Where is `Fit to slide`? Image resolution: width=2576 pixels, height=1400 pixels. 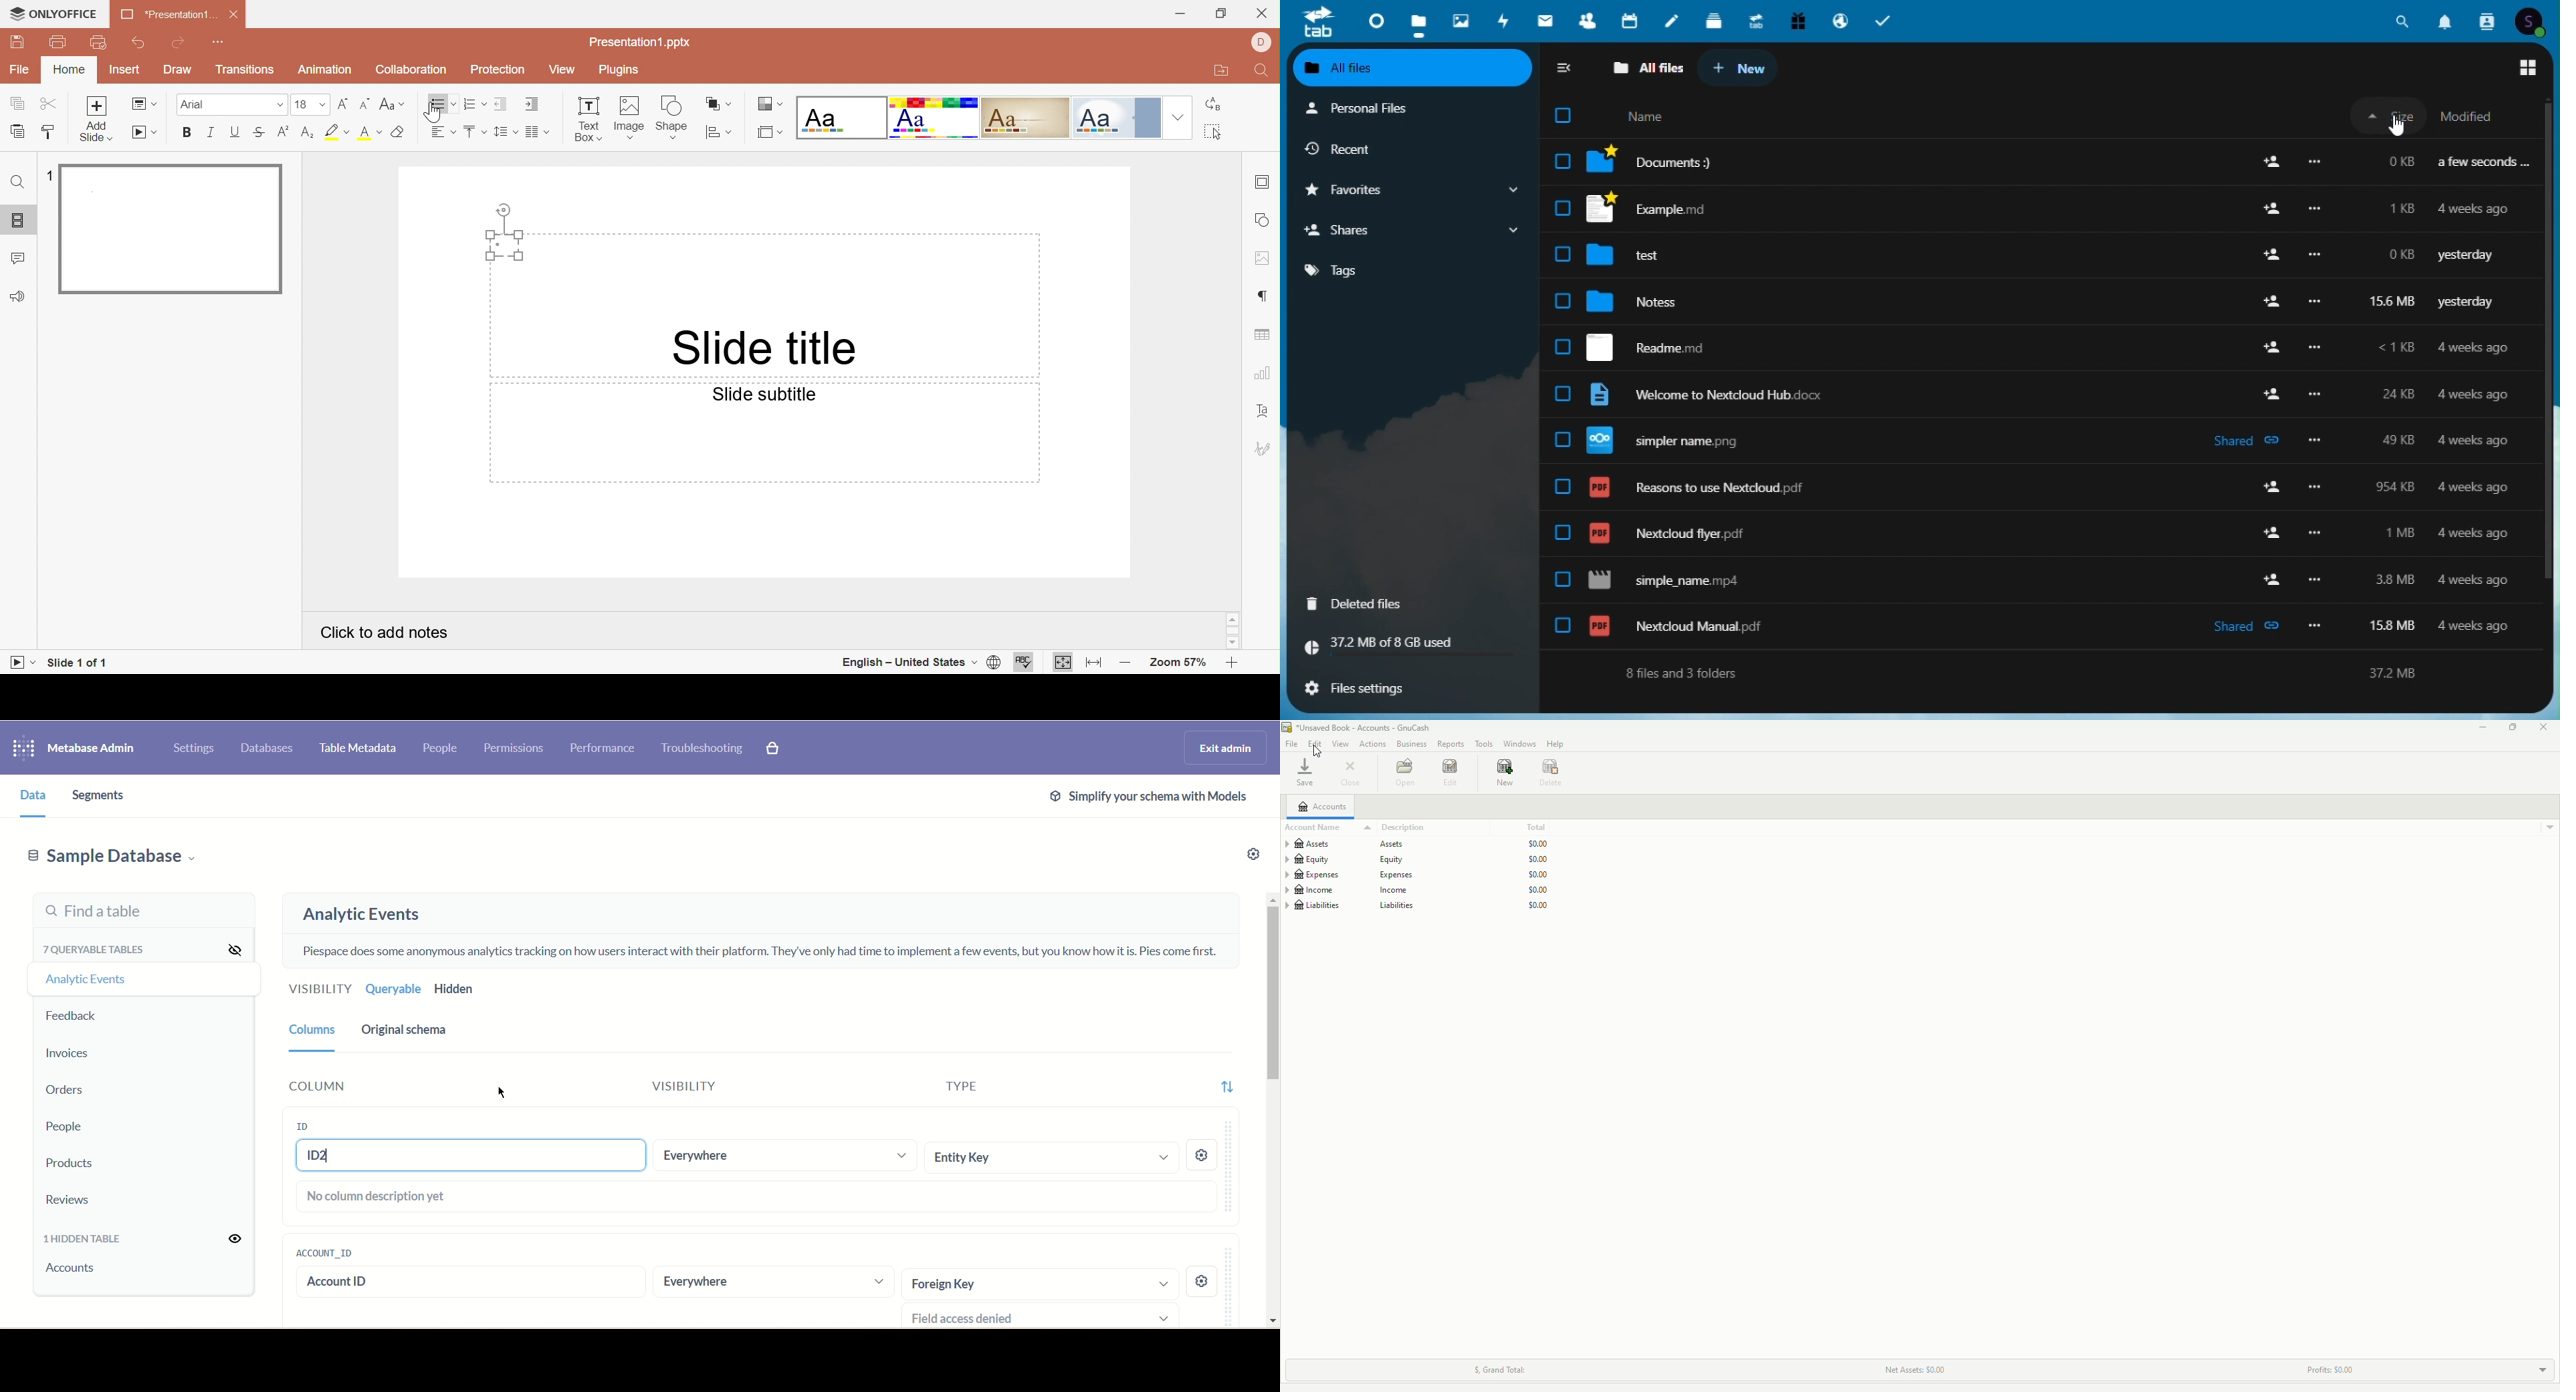 Fit to slide is located at coordinates (1063, 663).